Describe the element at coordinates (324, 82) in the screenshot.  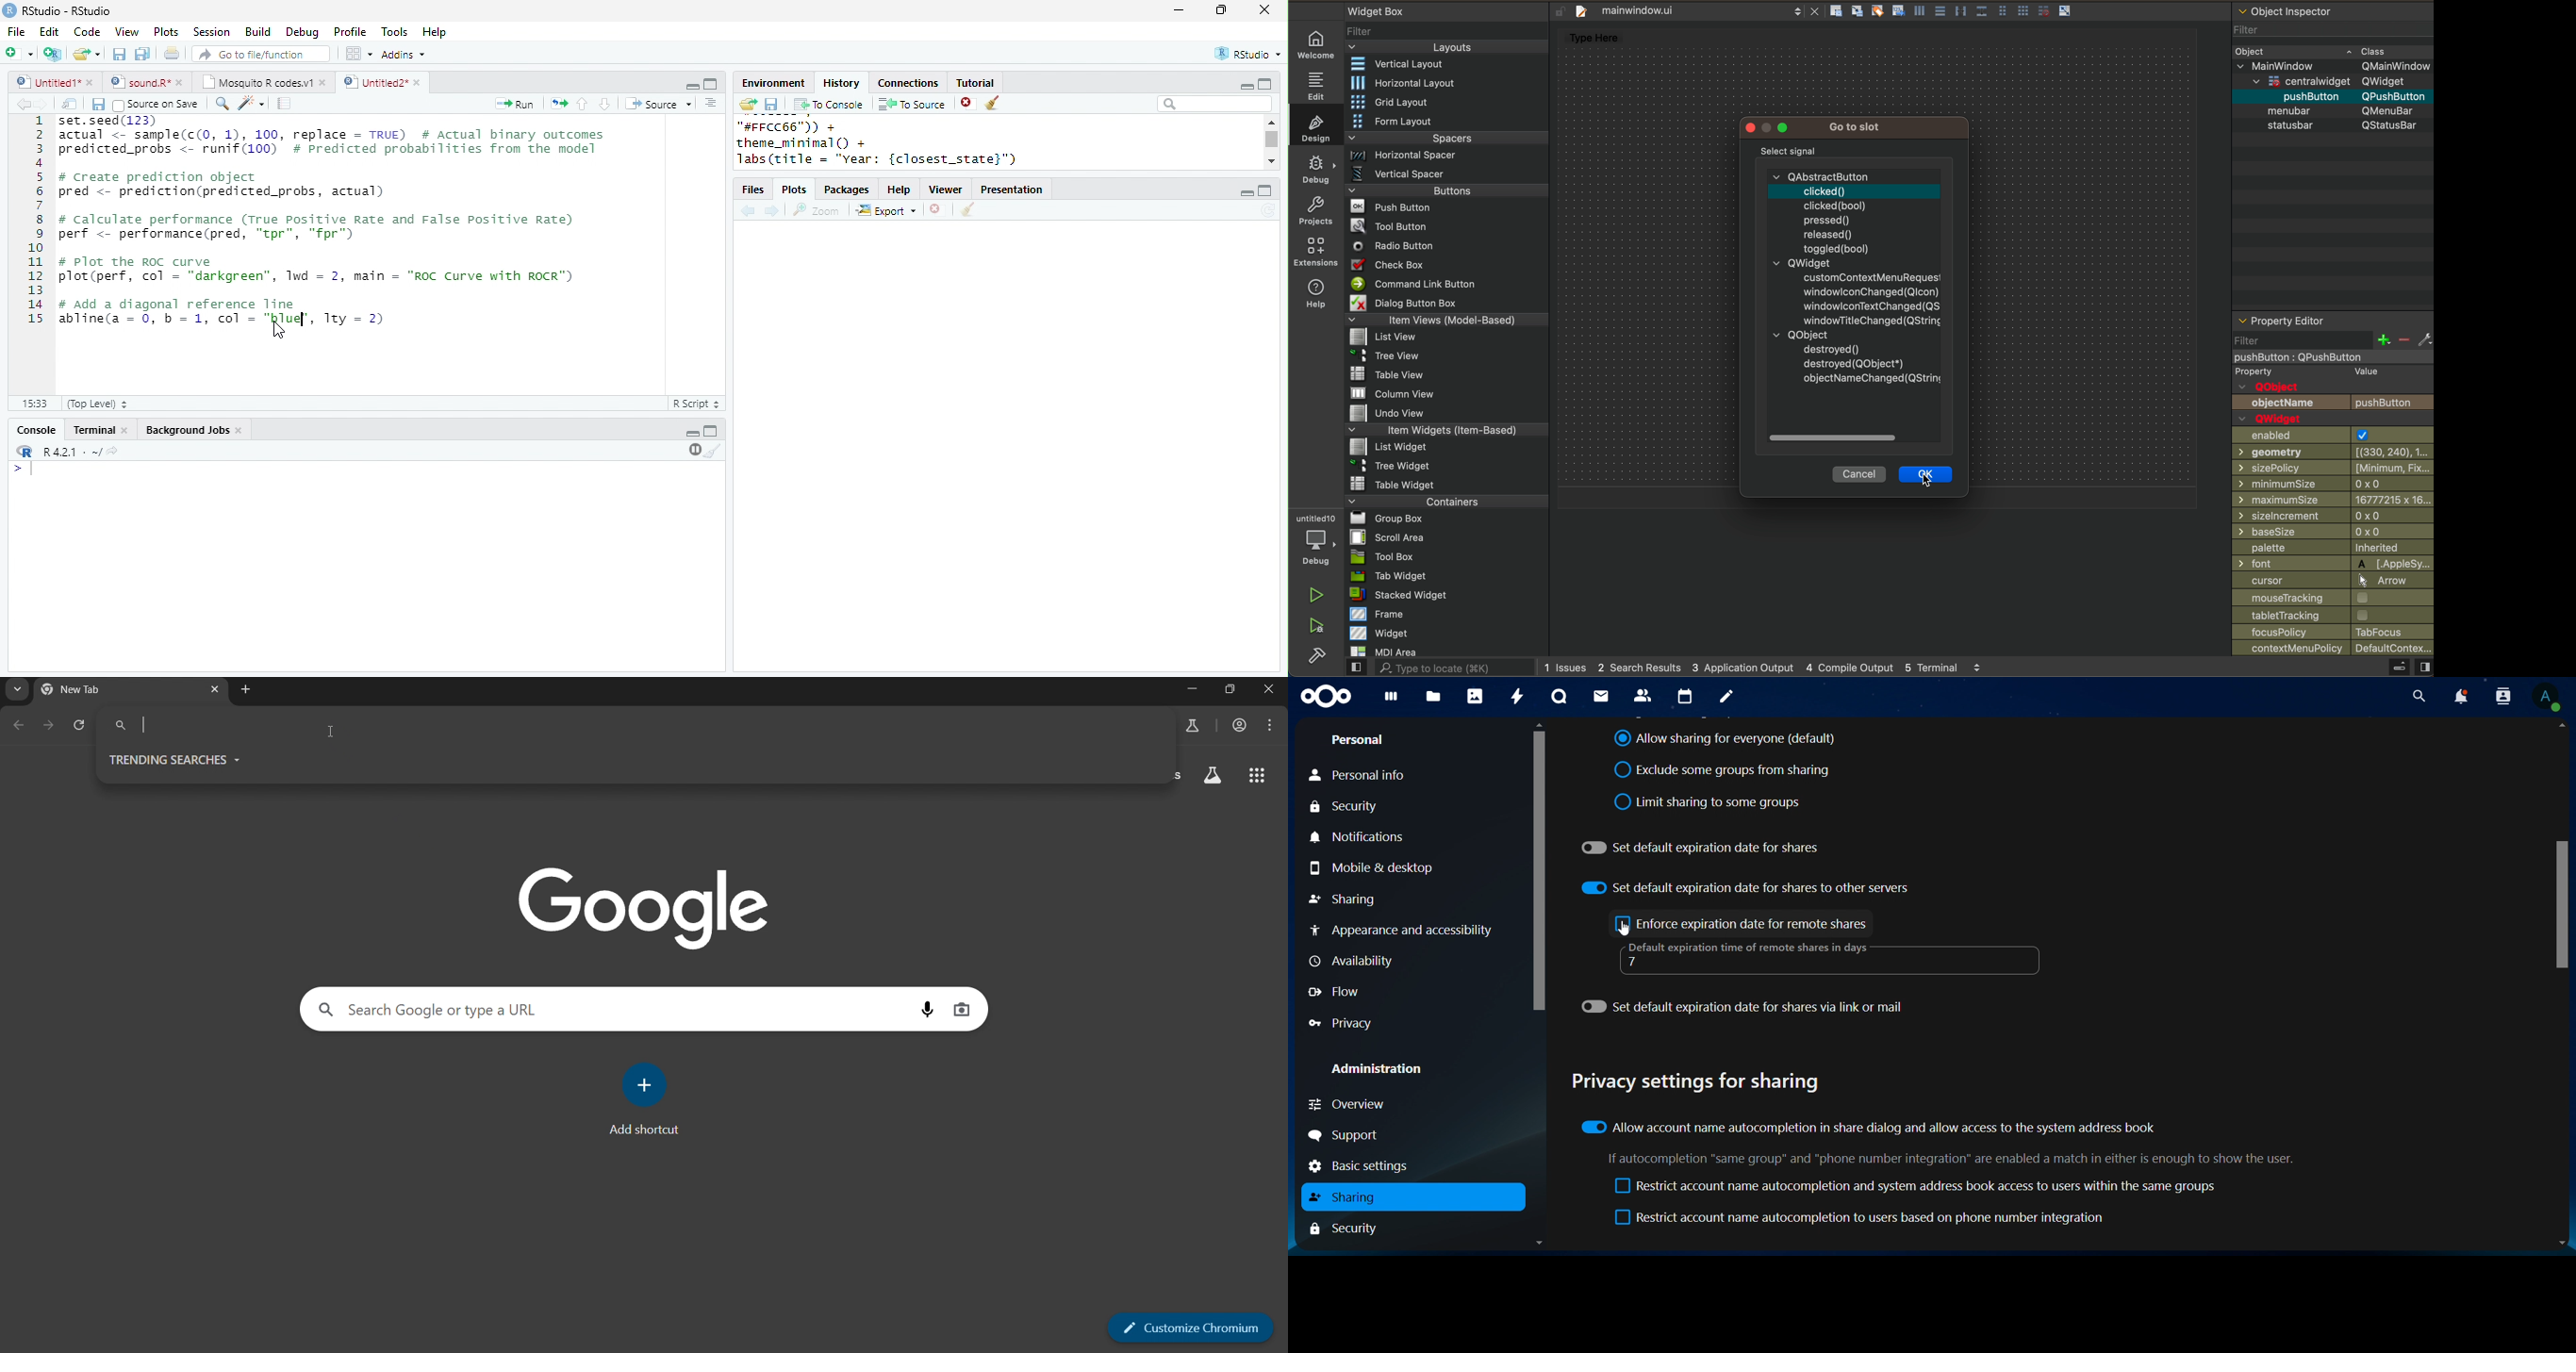
I see `close` at that location.